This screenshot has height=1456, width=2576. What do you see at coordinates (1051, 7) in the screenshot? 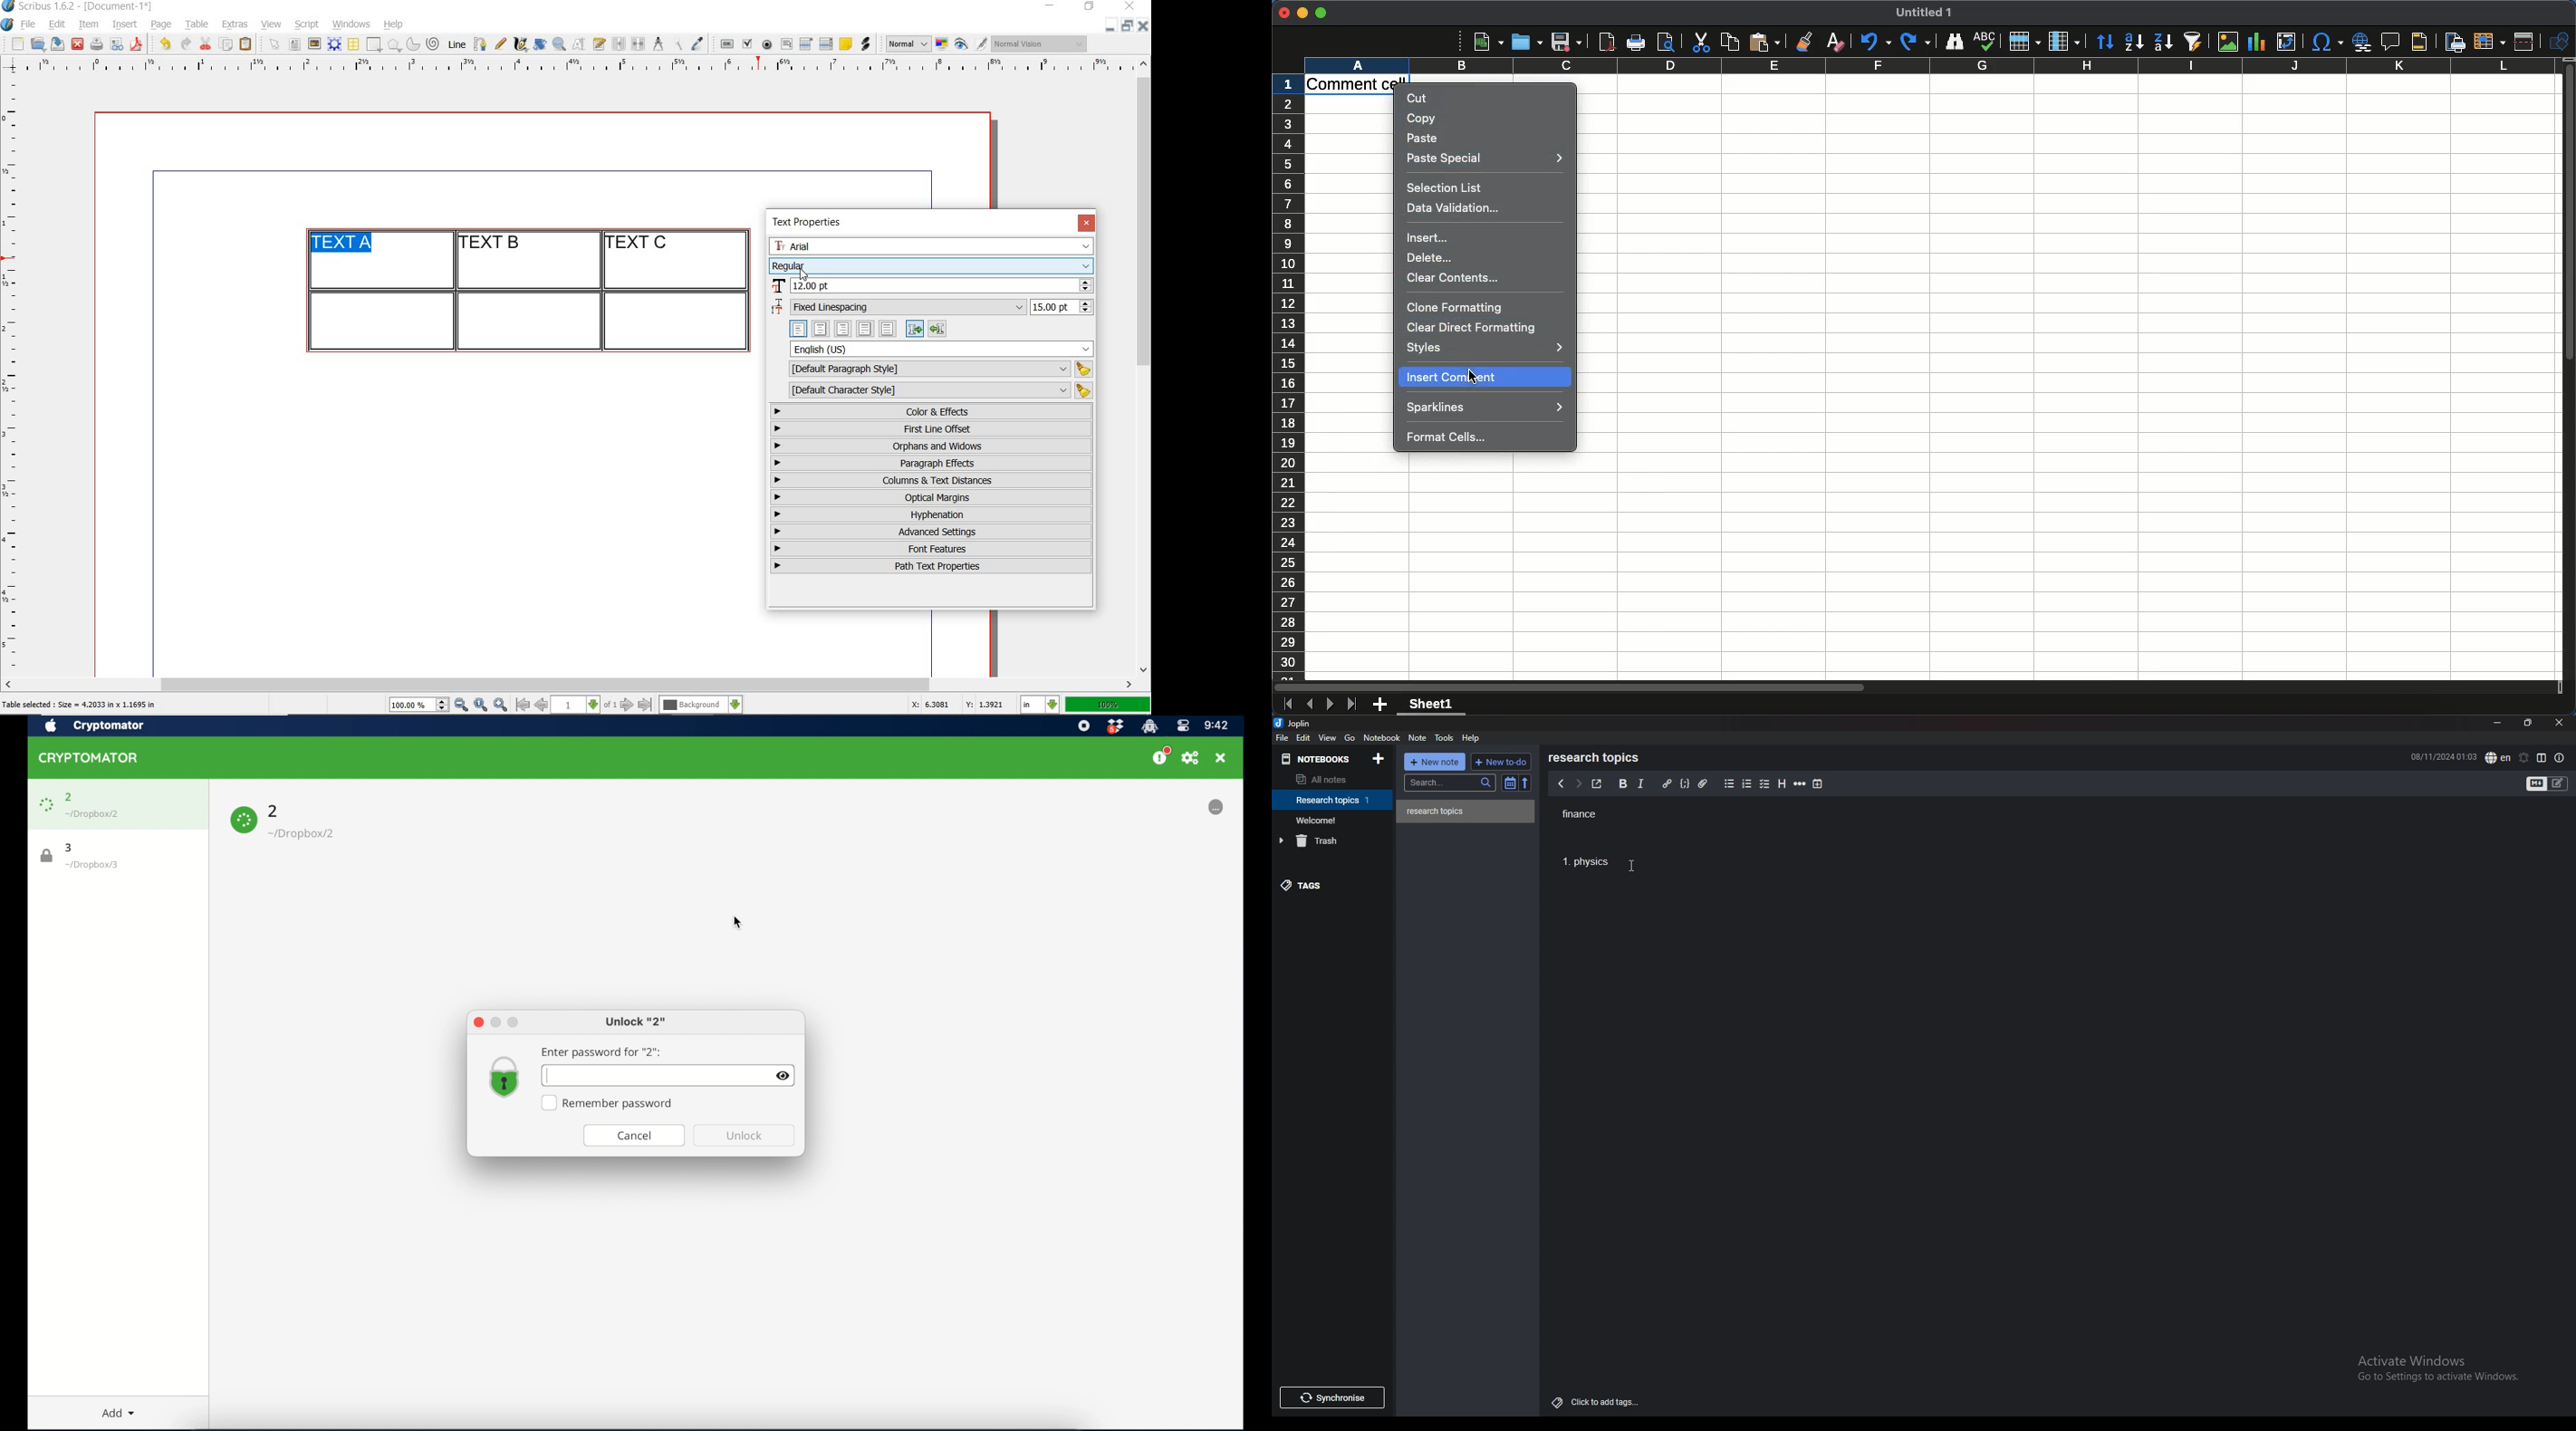
I see `minimize` at bounding box center [1051, 7].